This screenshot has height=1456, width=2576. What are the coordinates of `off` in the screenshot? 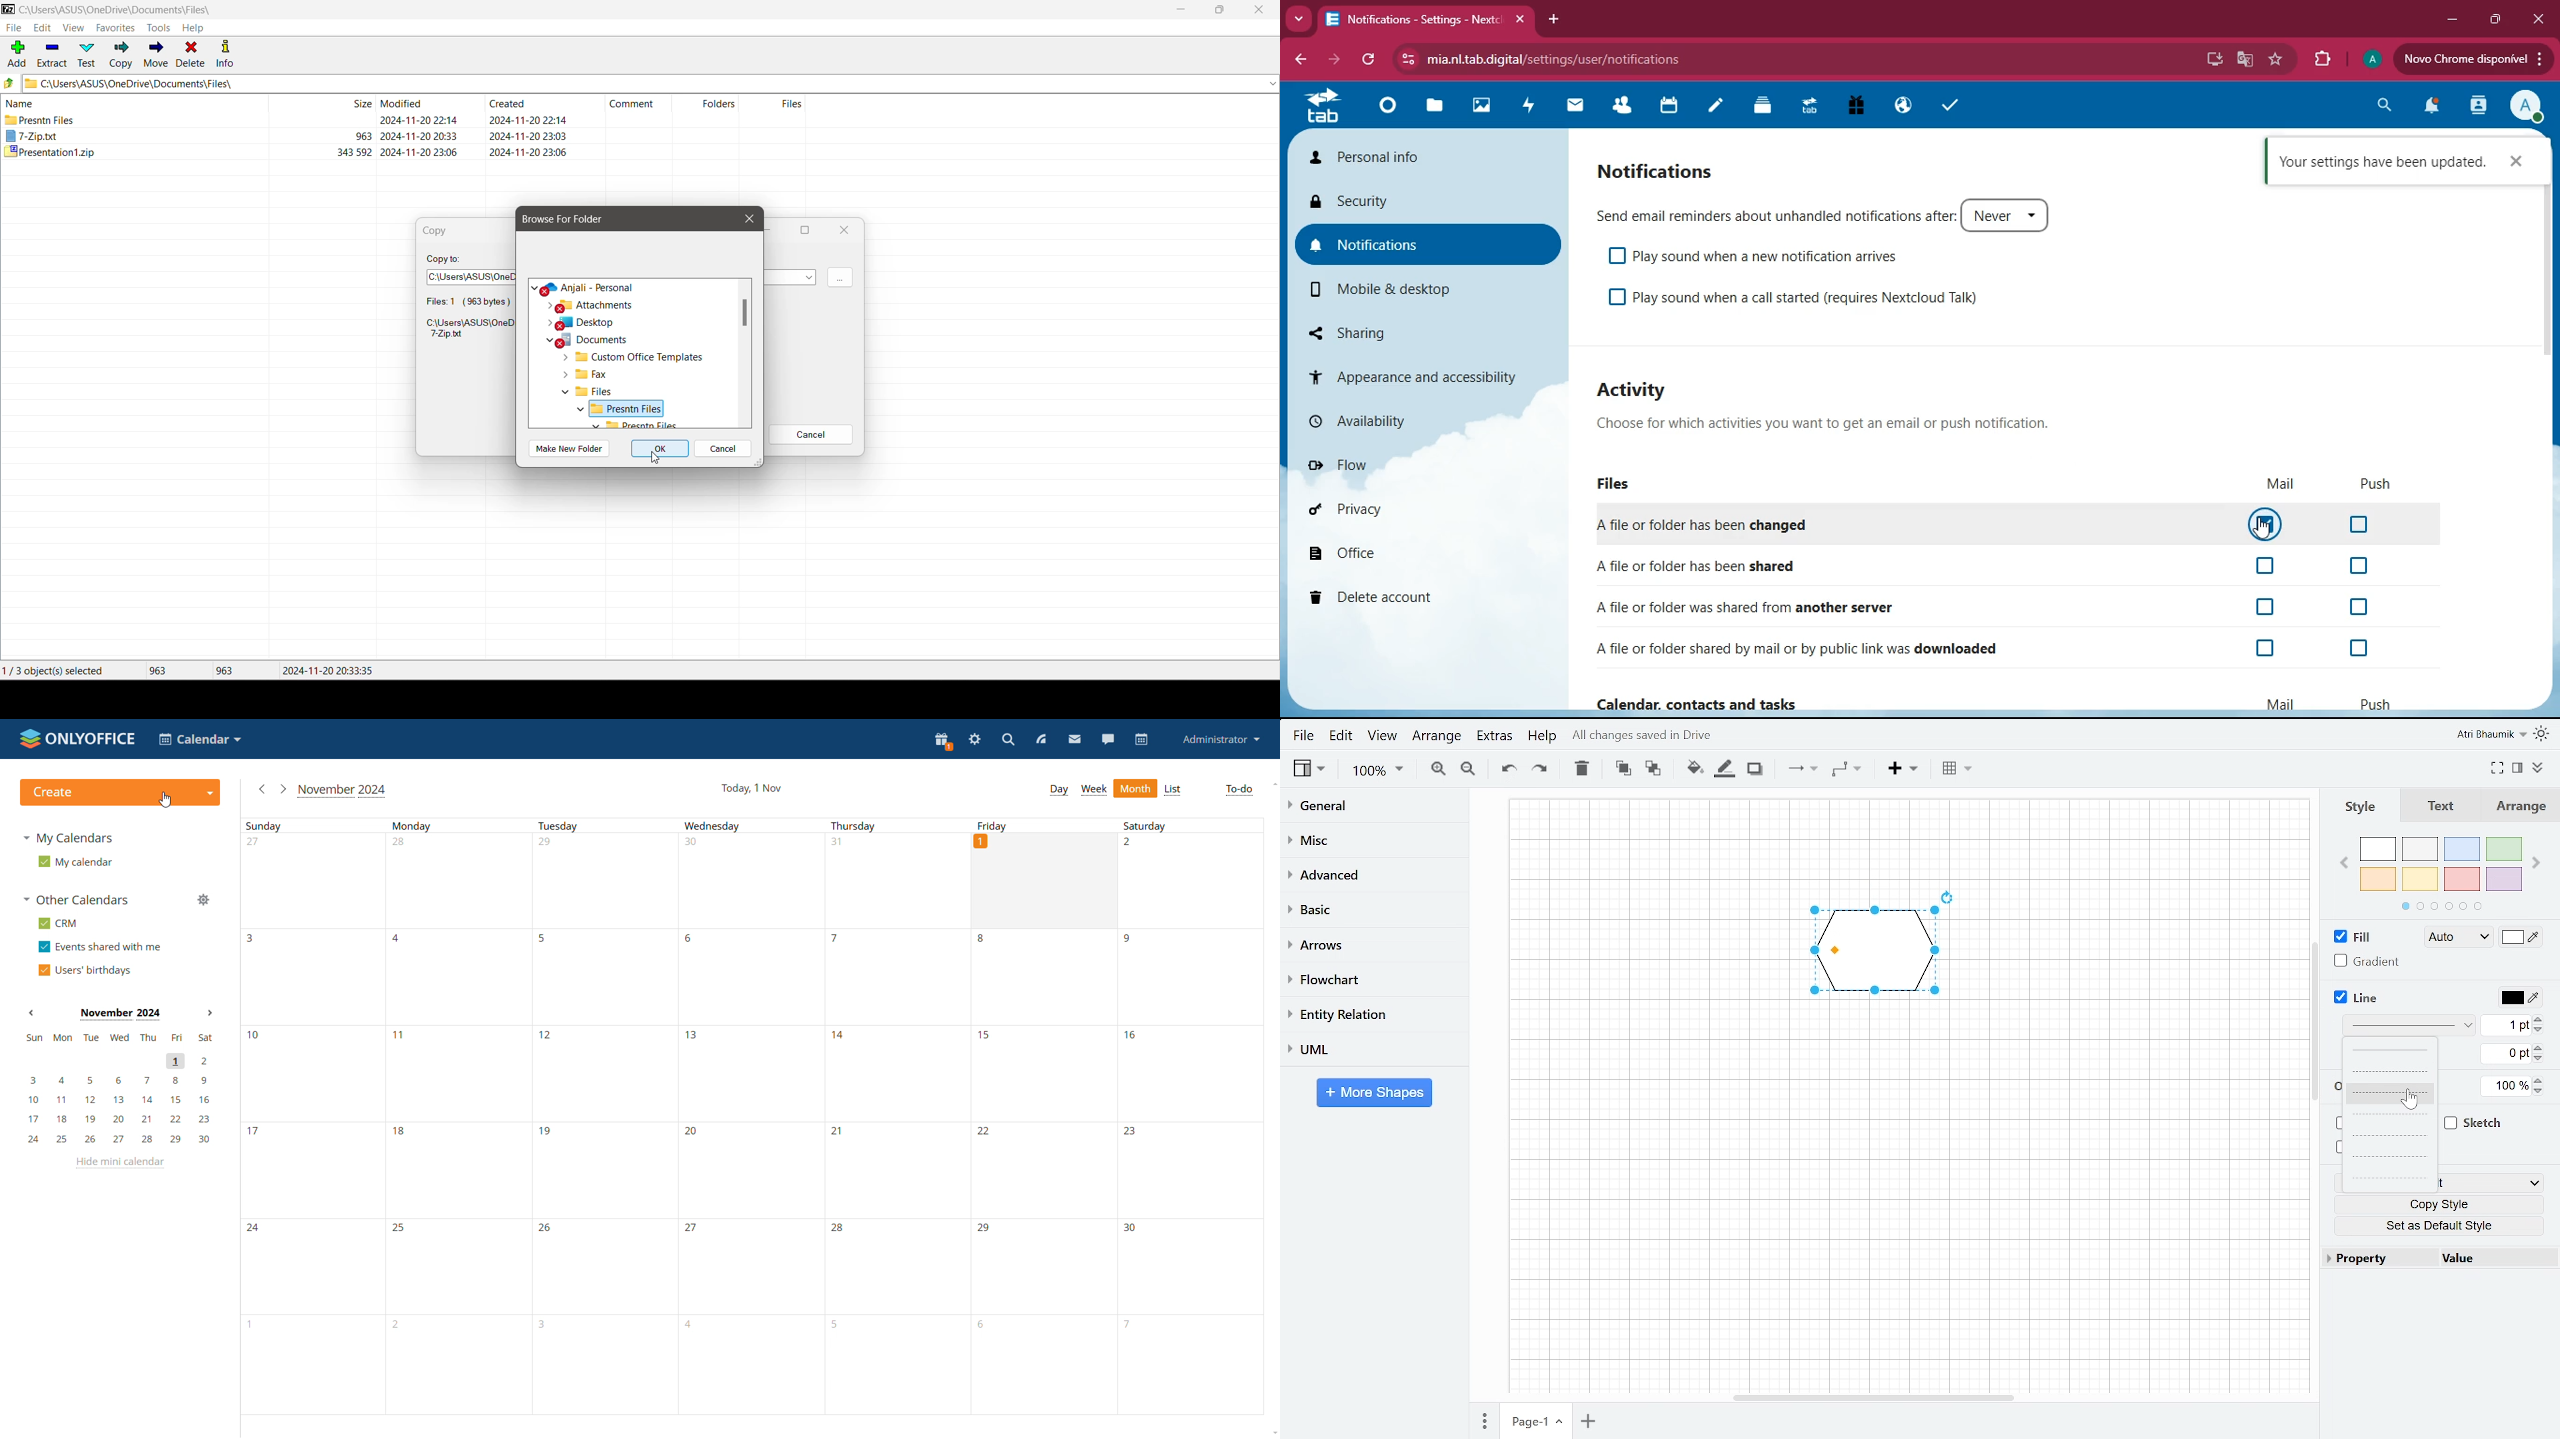 It's located at (2269, 609).